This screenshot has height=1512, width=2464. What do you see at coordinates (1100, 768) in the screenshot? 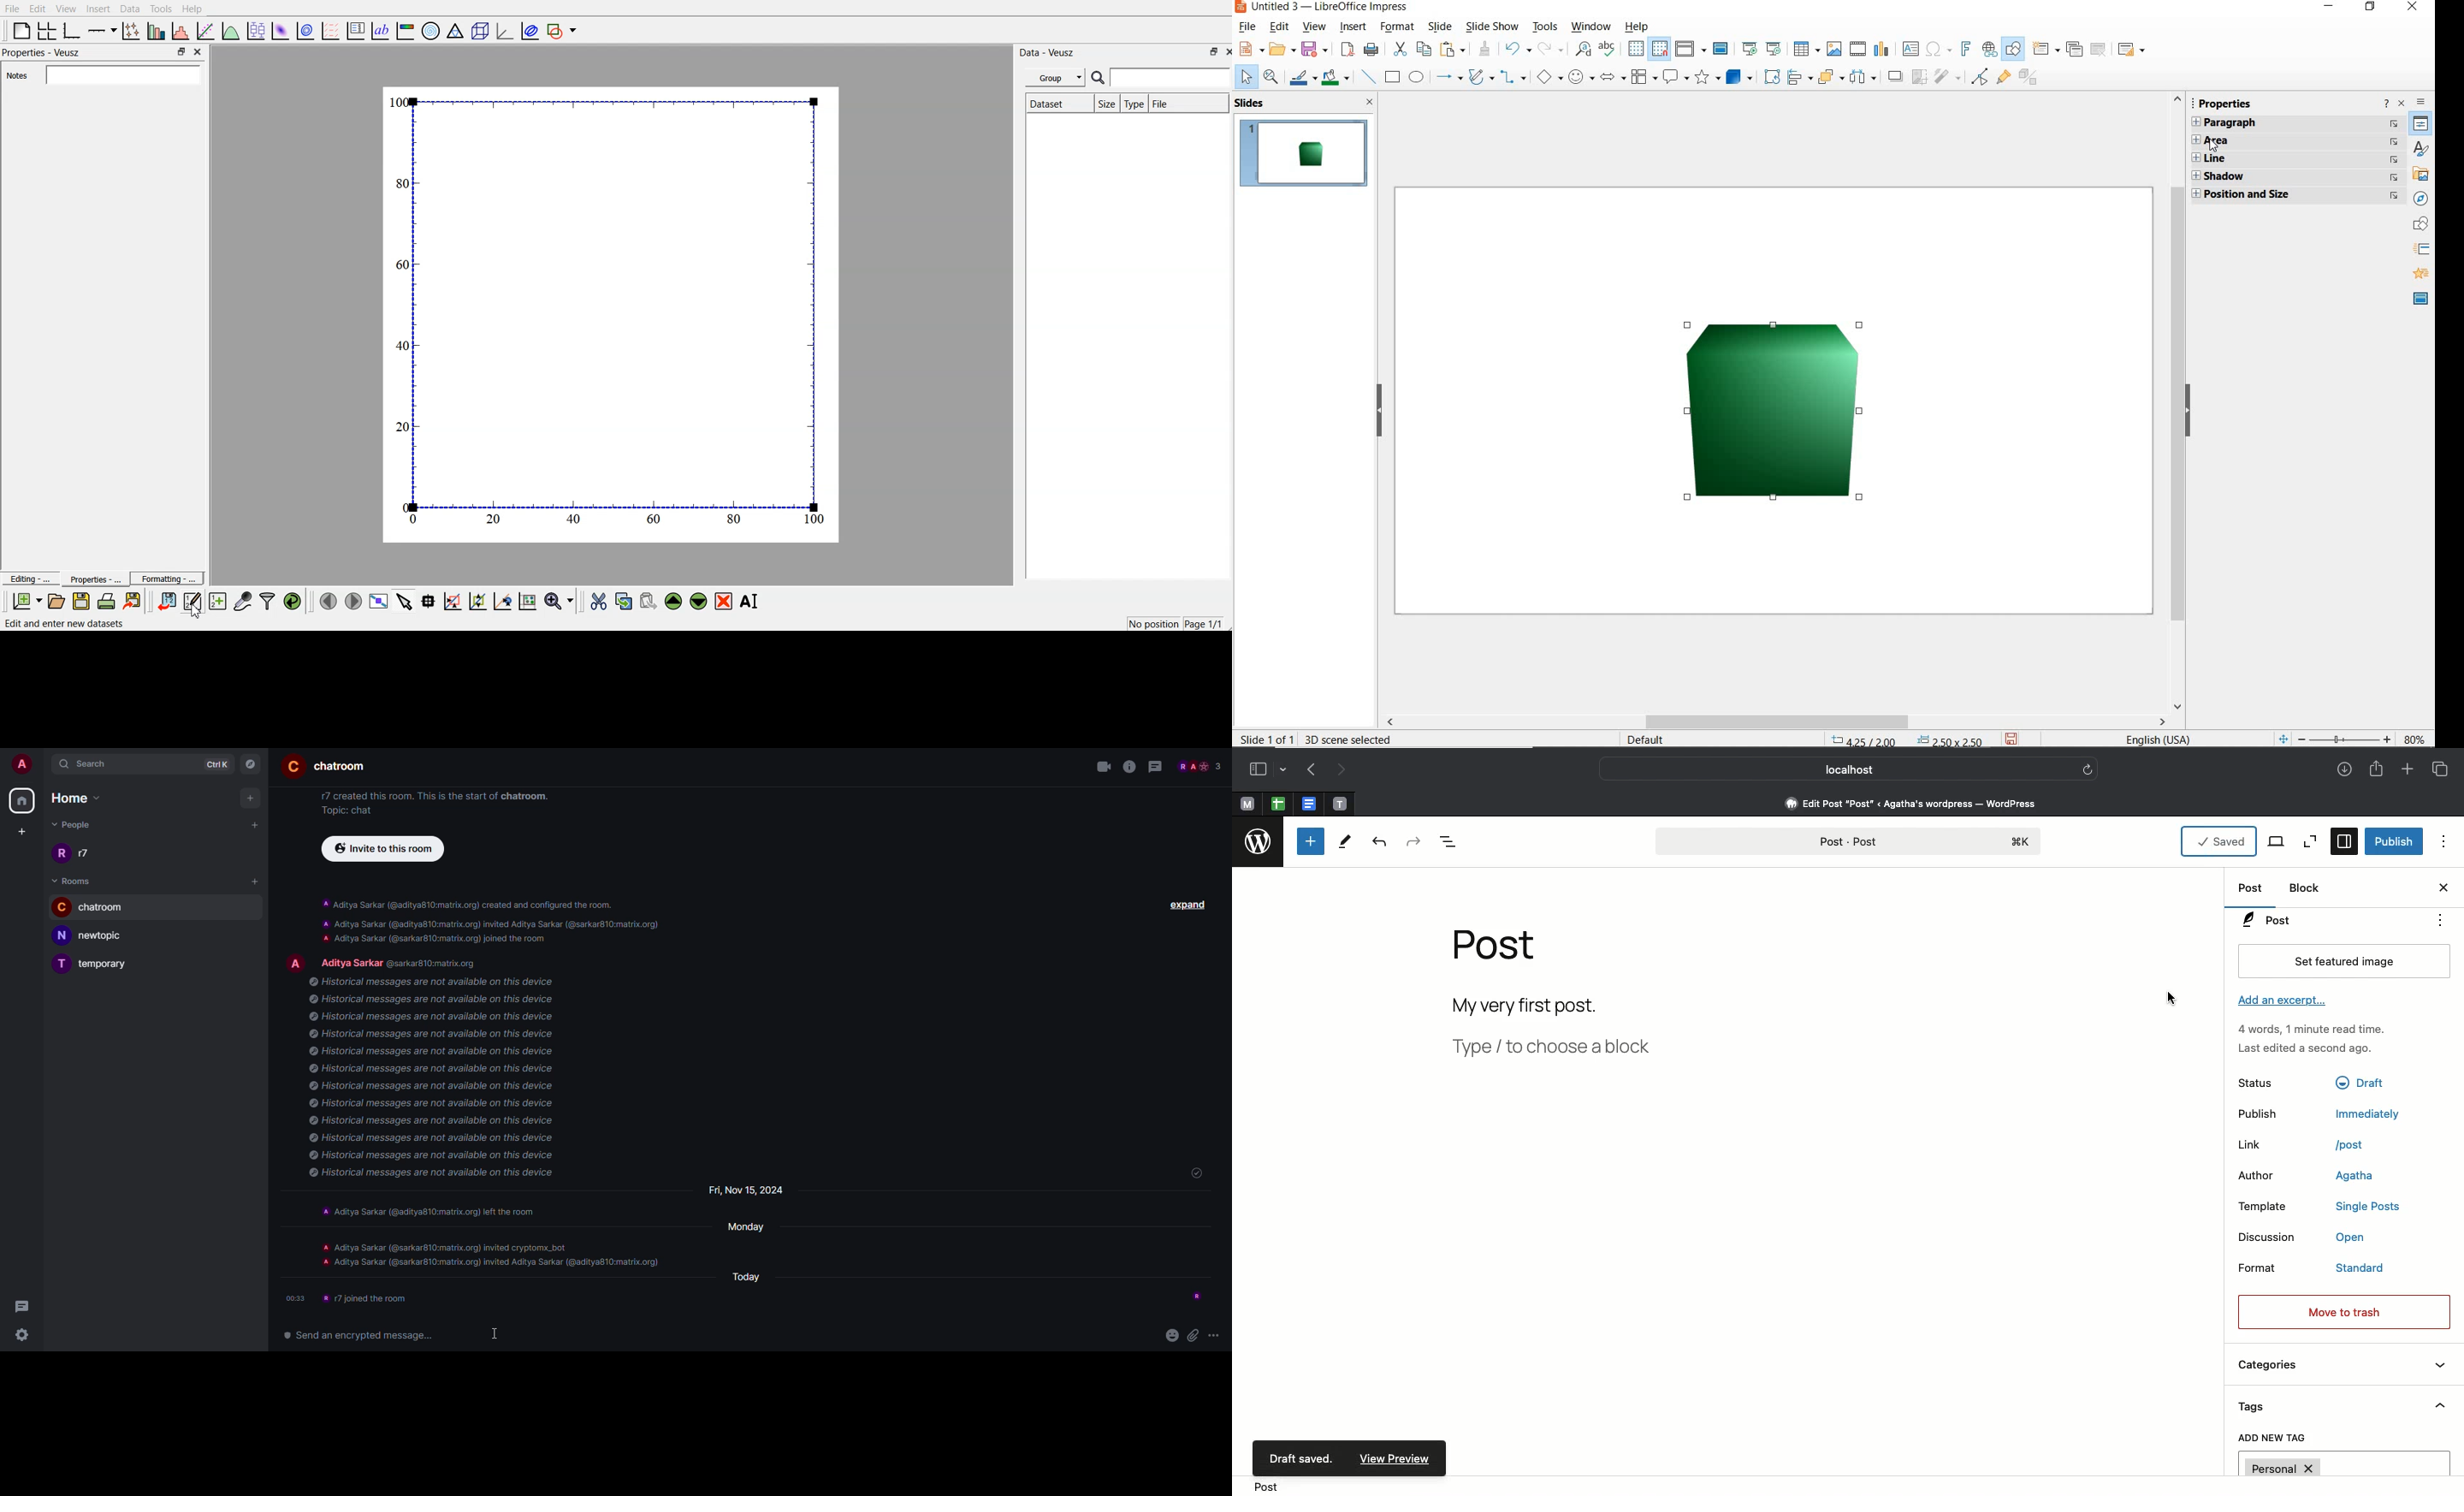
I see `video call` at bounding box center [1100, 768].